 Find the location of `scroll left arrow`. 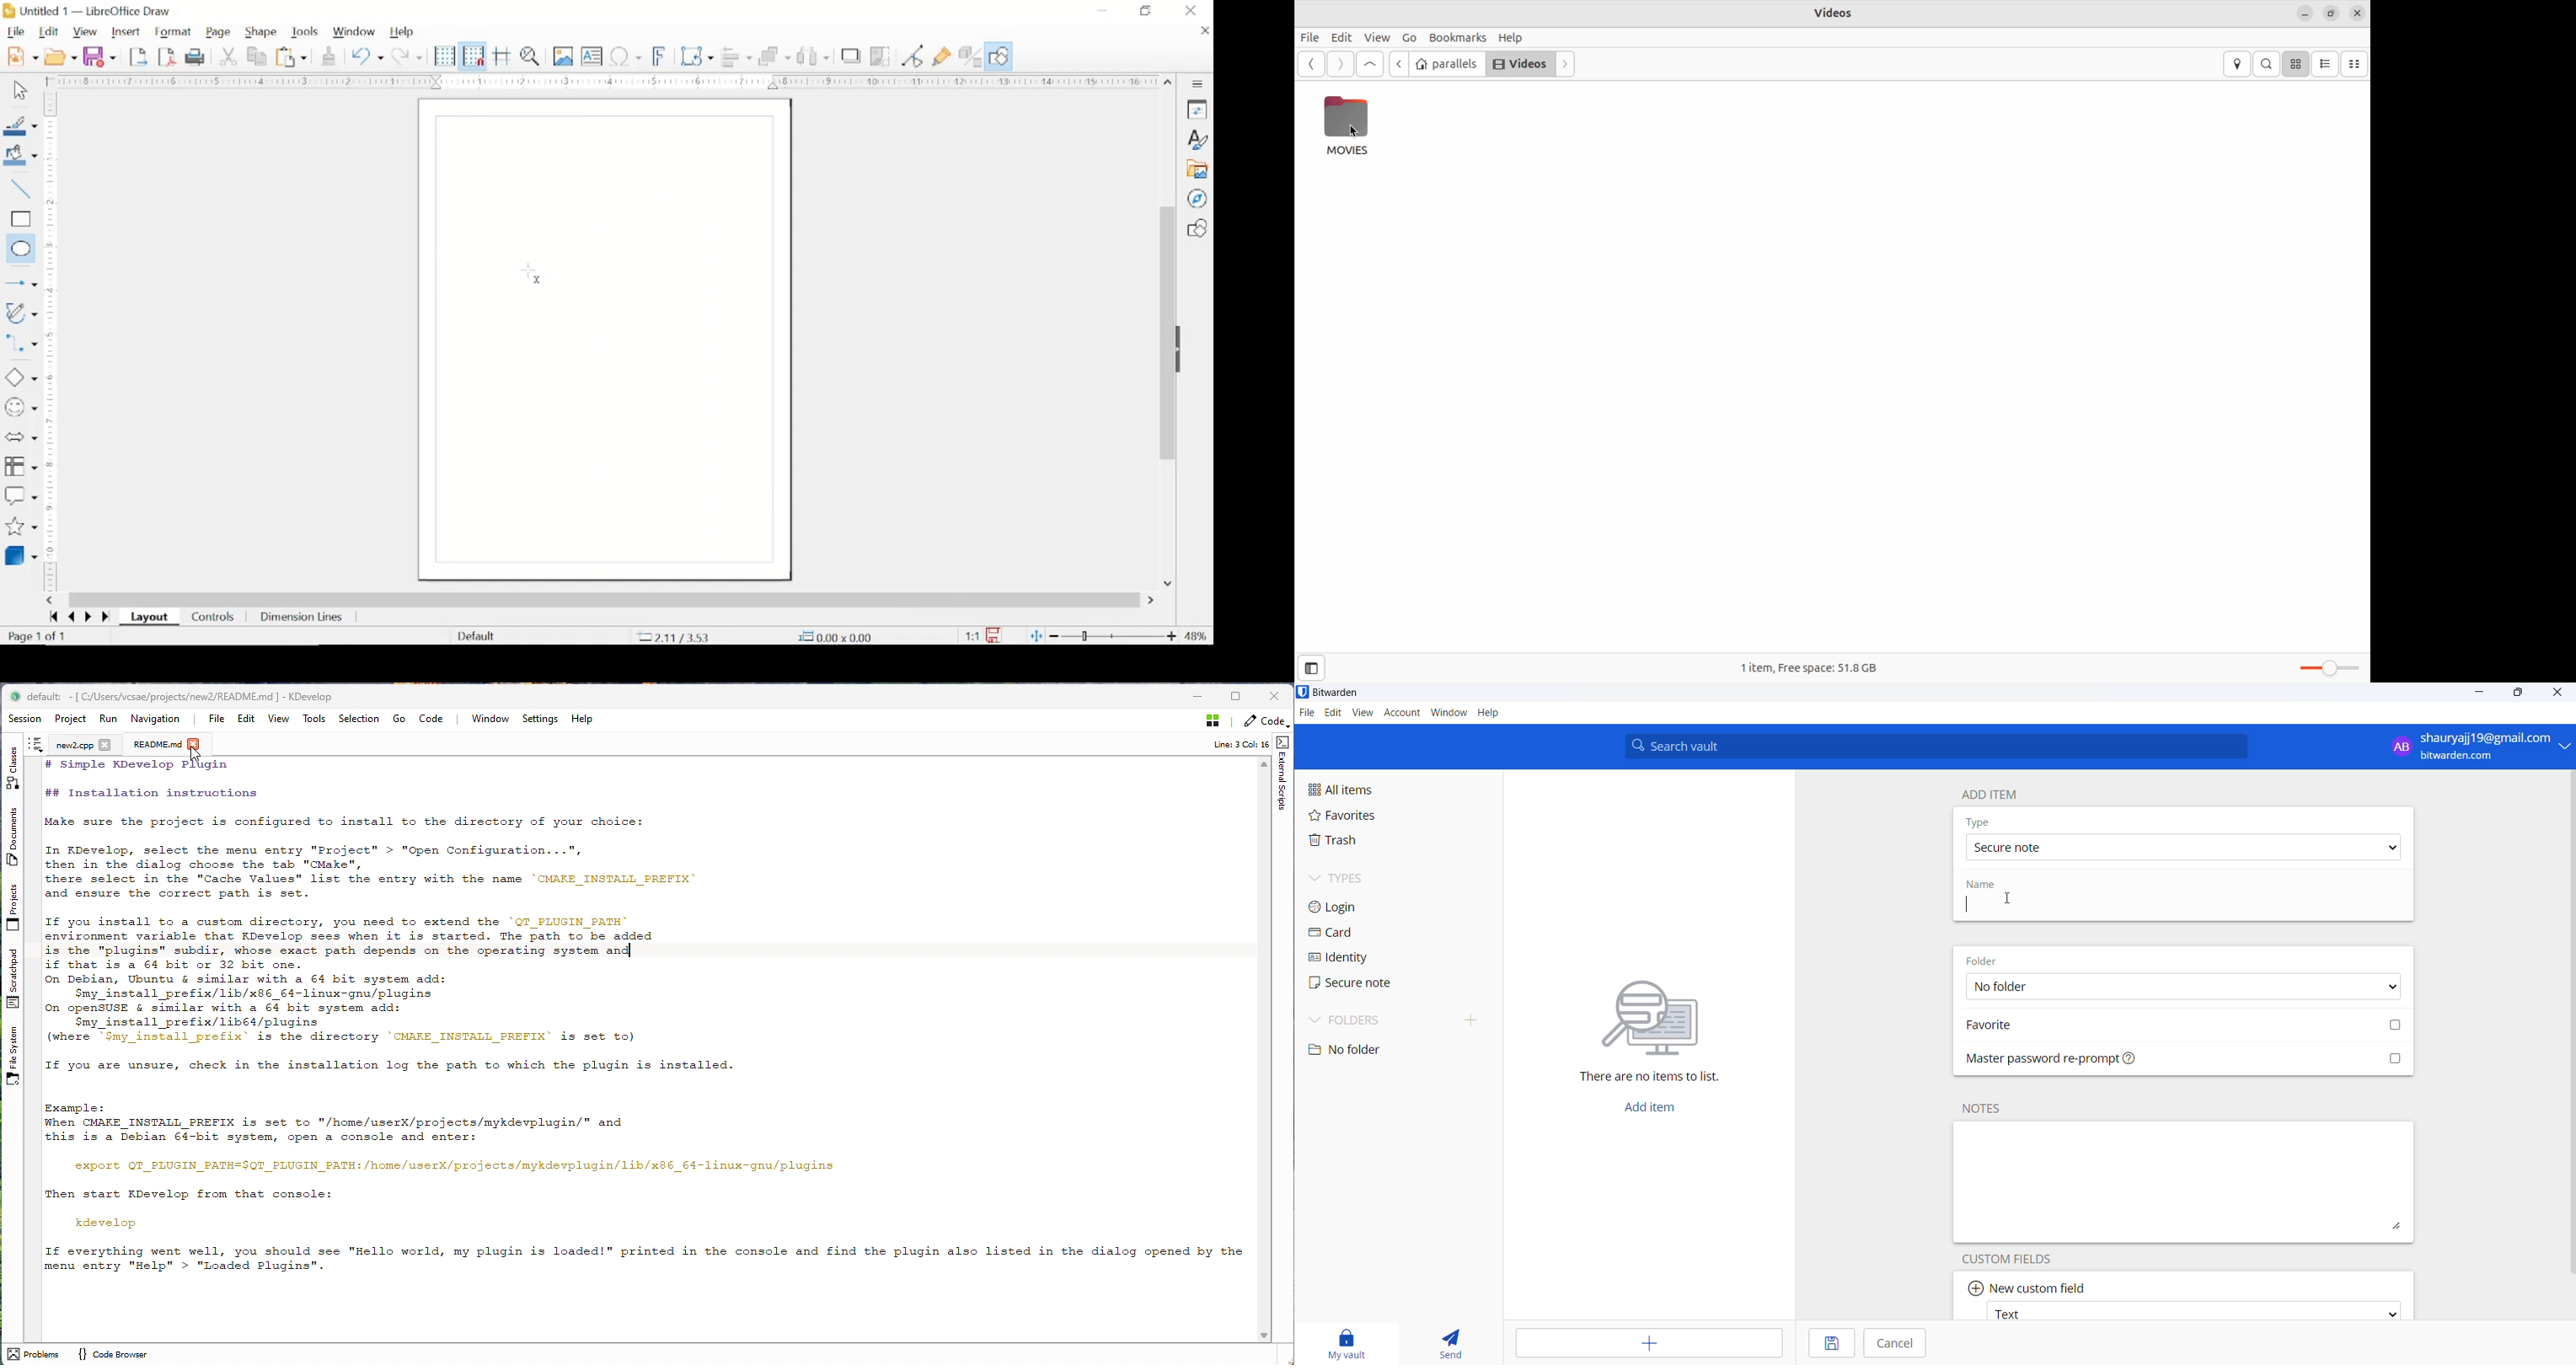

scroll left arrow is located at coordinates (52, 601).